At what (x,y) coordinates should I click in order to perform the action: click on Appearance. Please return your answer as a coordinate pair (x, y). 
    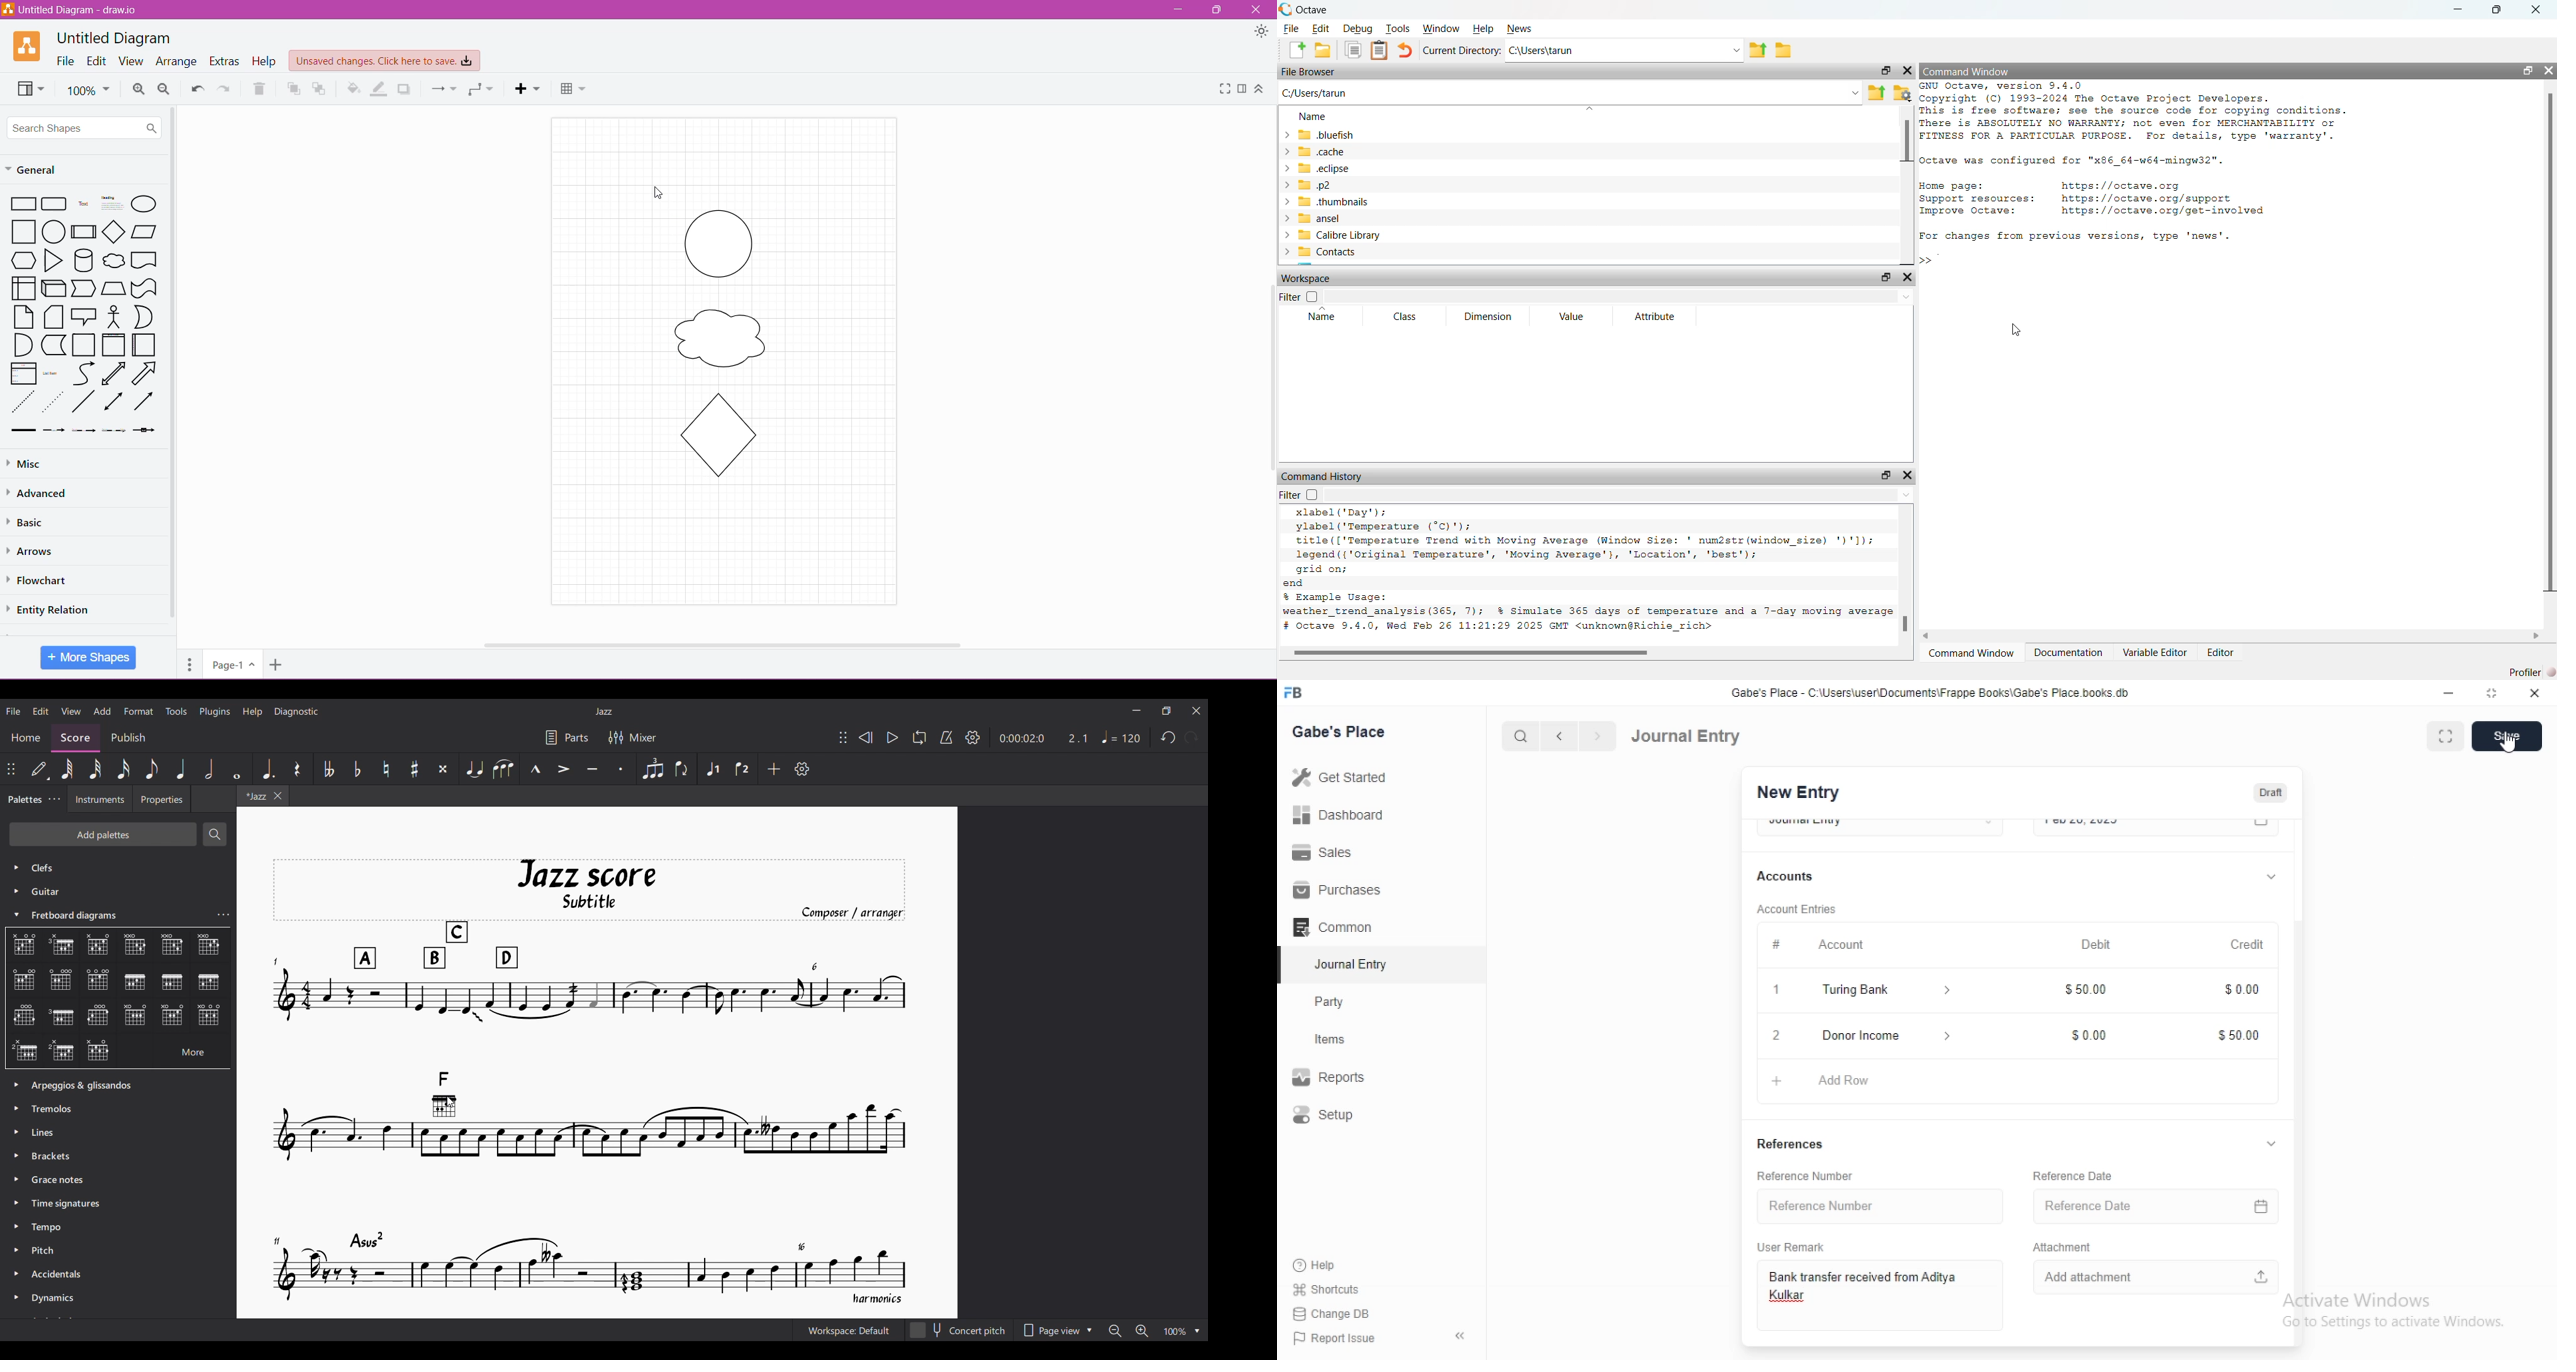
    Looking at the image, I should click on (1253, 32).